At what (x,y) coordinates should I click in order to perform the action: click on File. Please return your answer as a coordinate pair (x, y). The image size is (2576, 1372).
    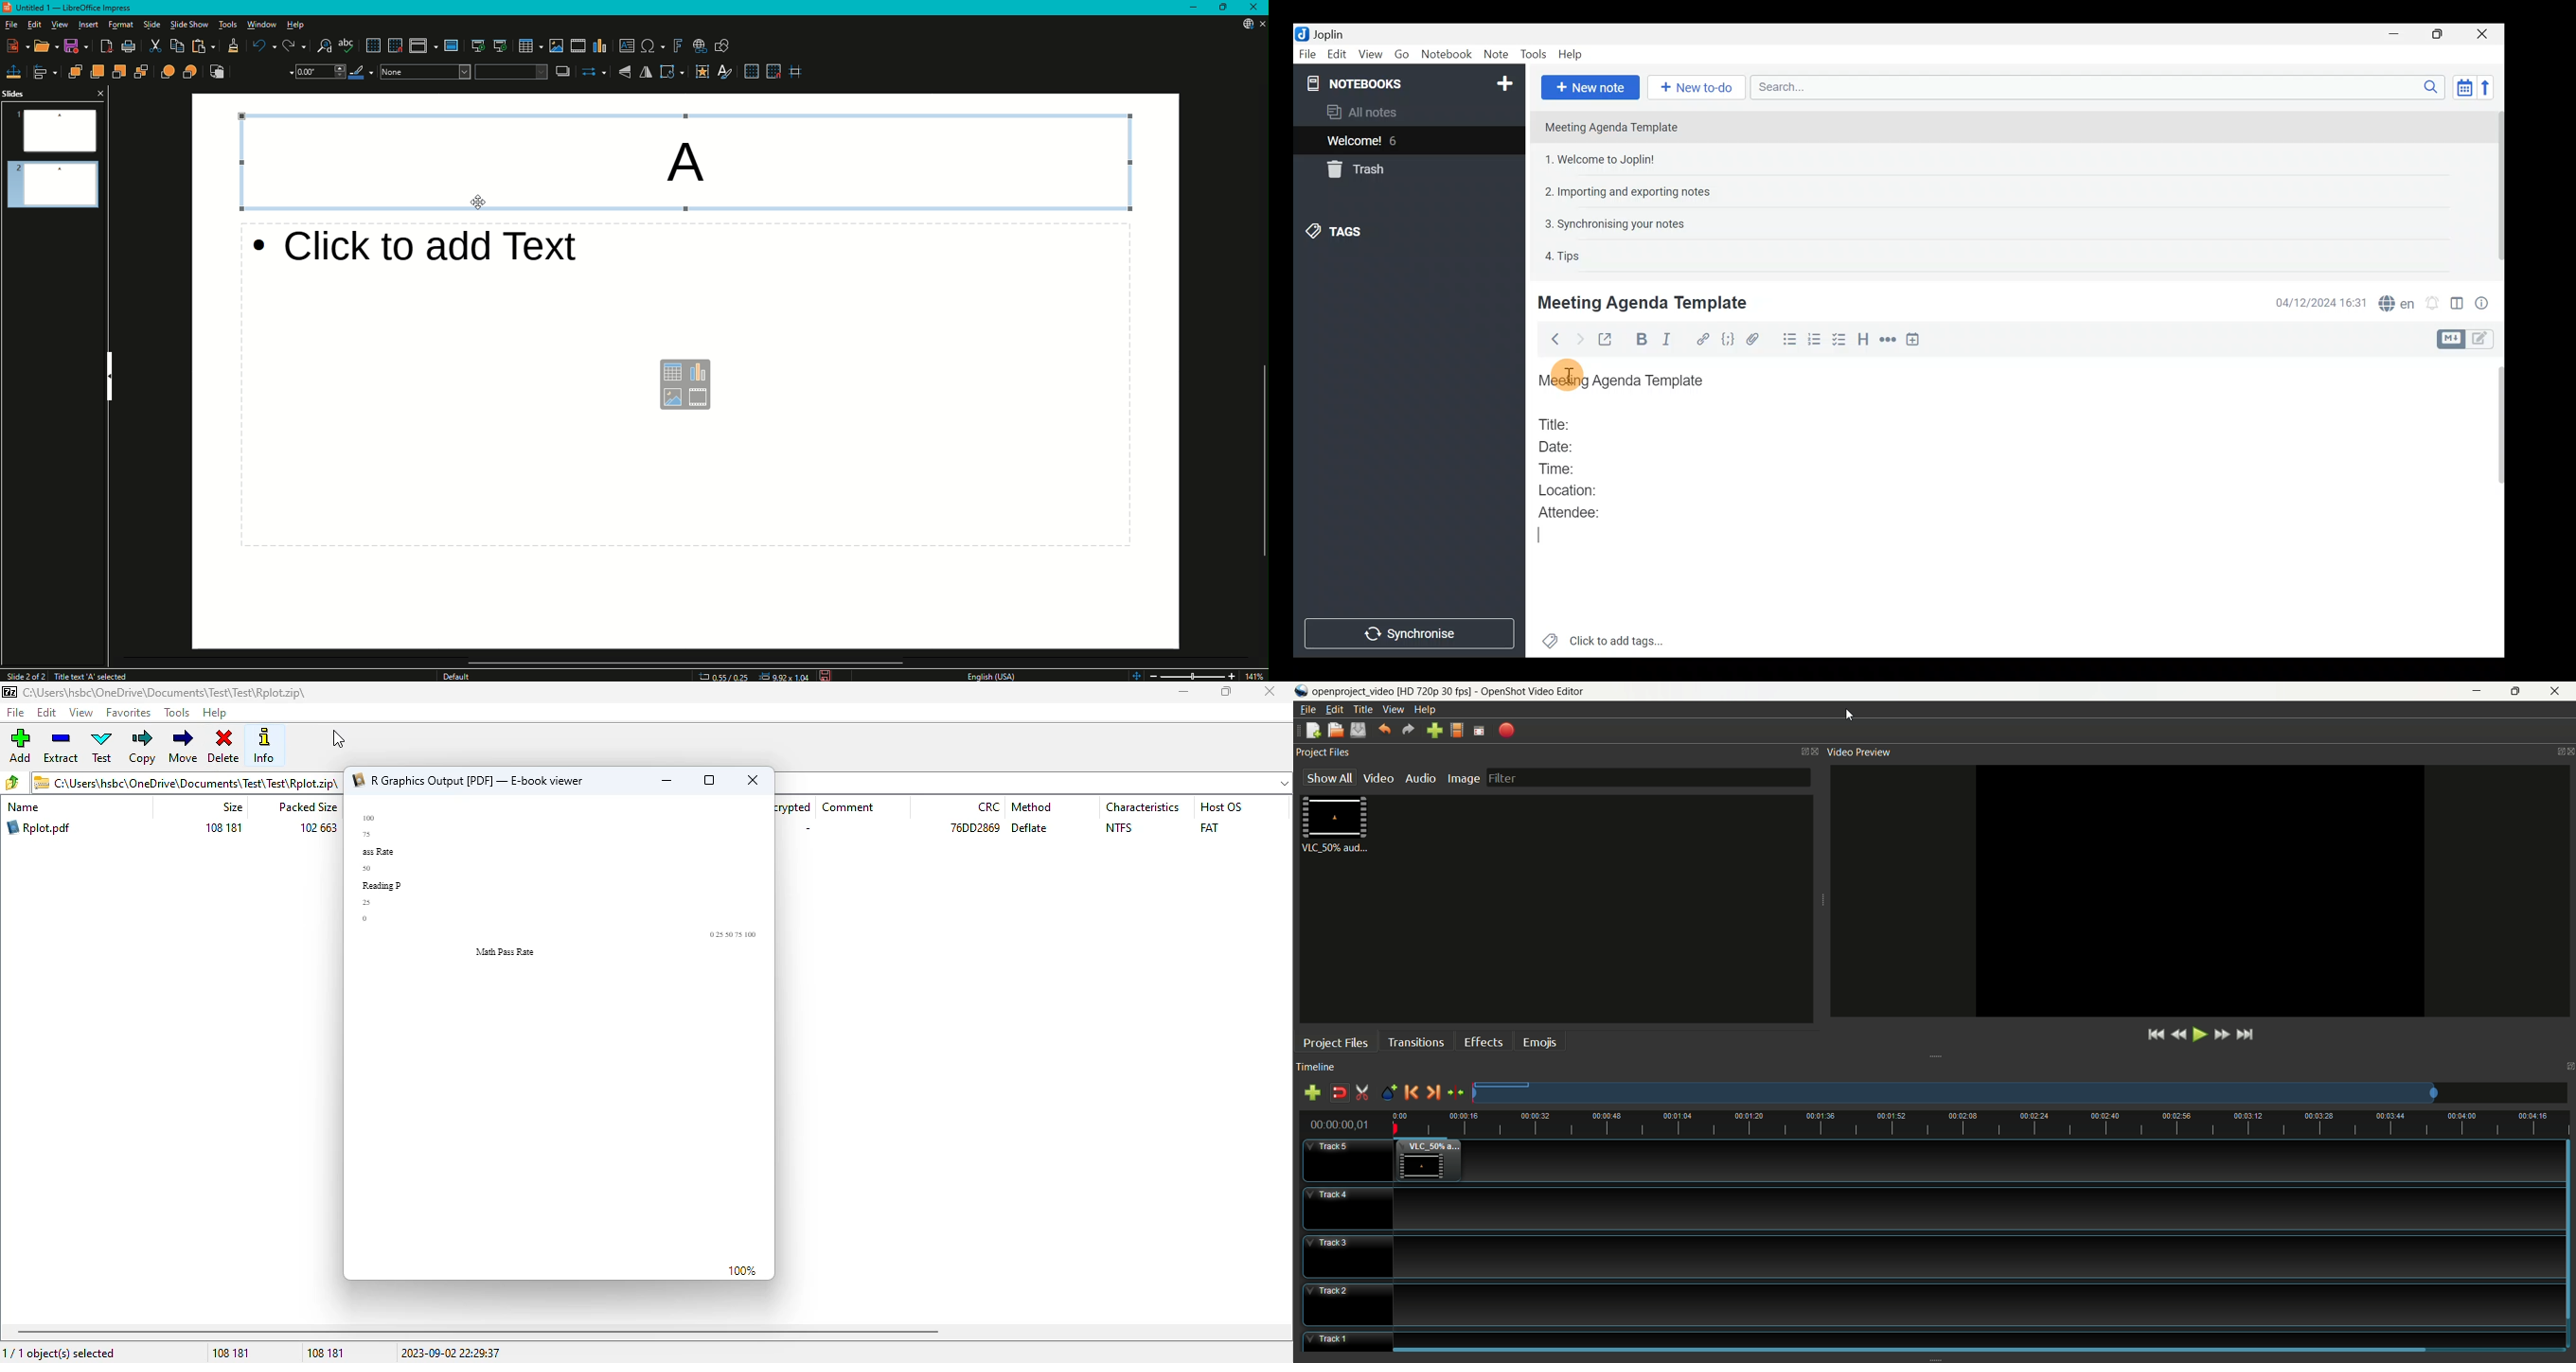
    Looking at the image, I should click on (1308, 53).